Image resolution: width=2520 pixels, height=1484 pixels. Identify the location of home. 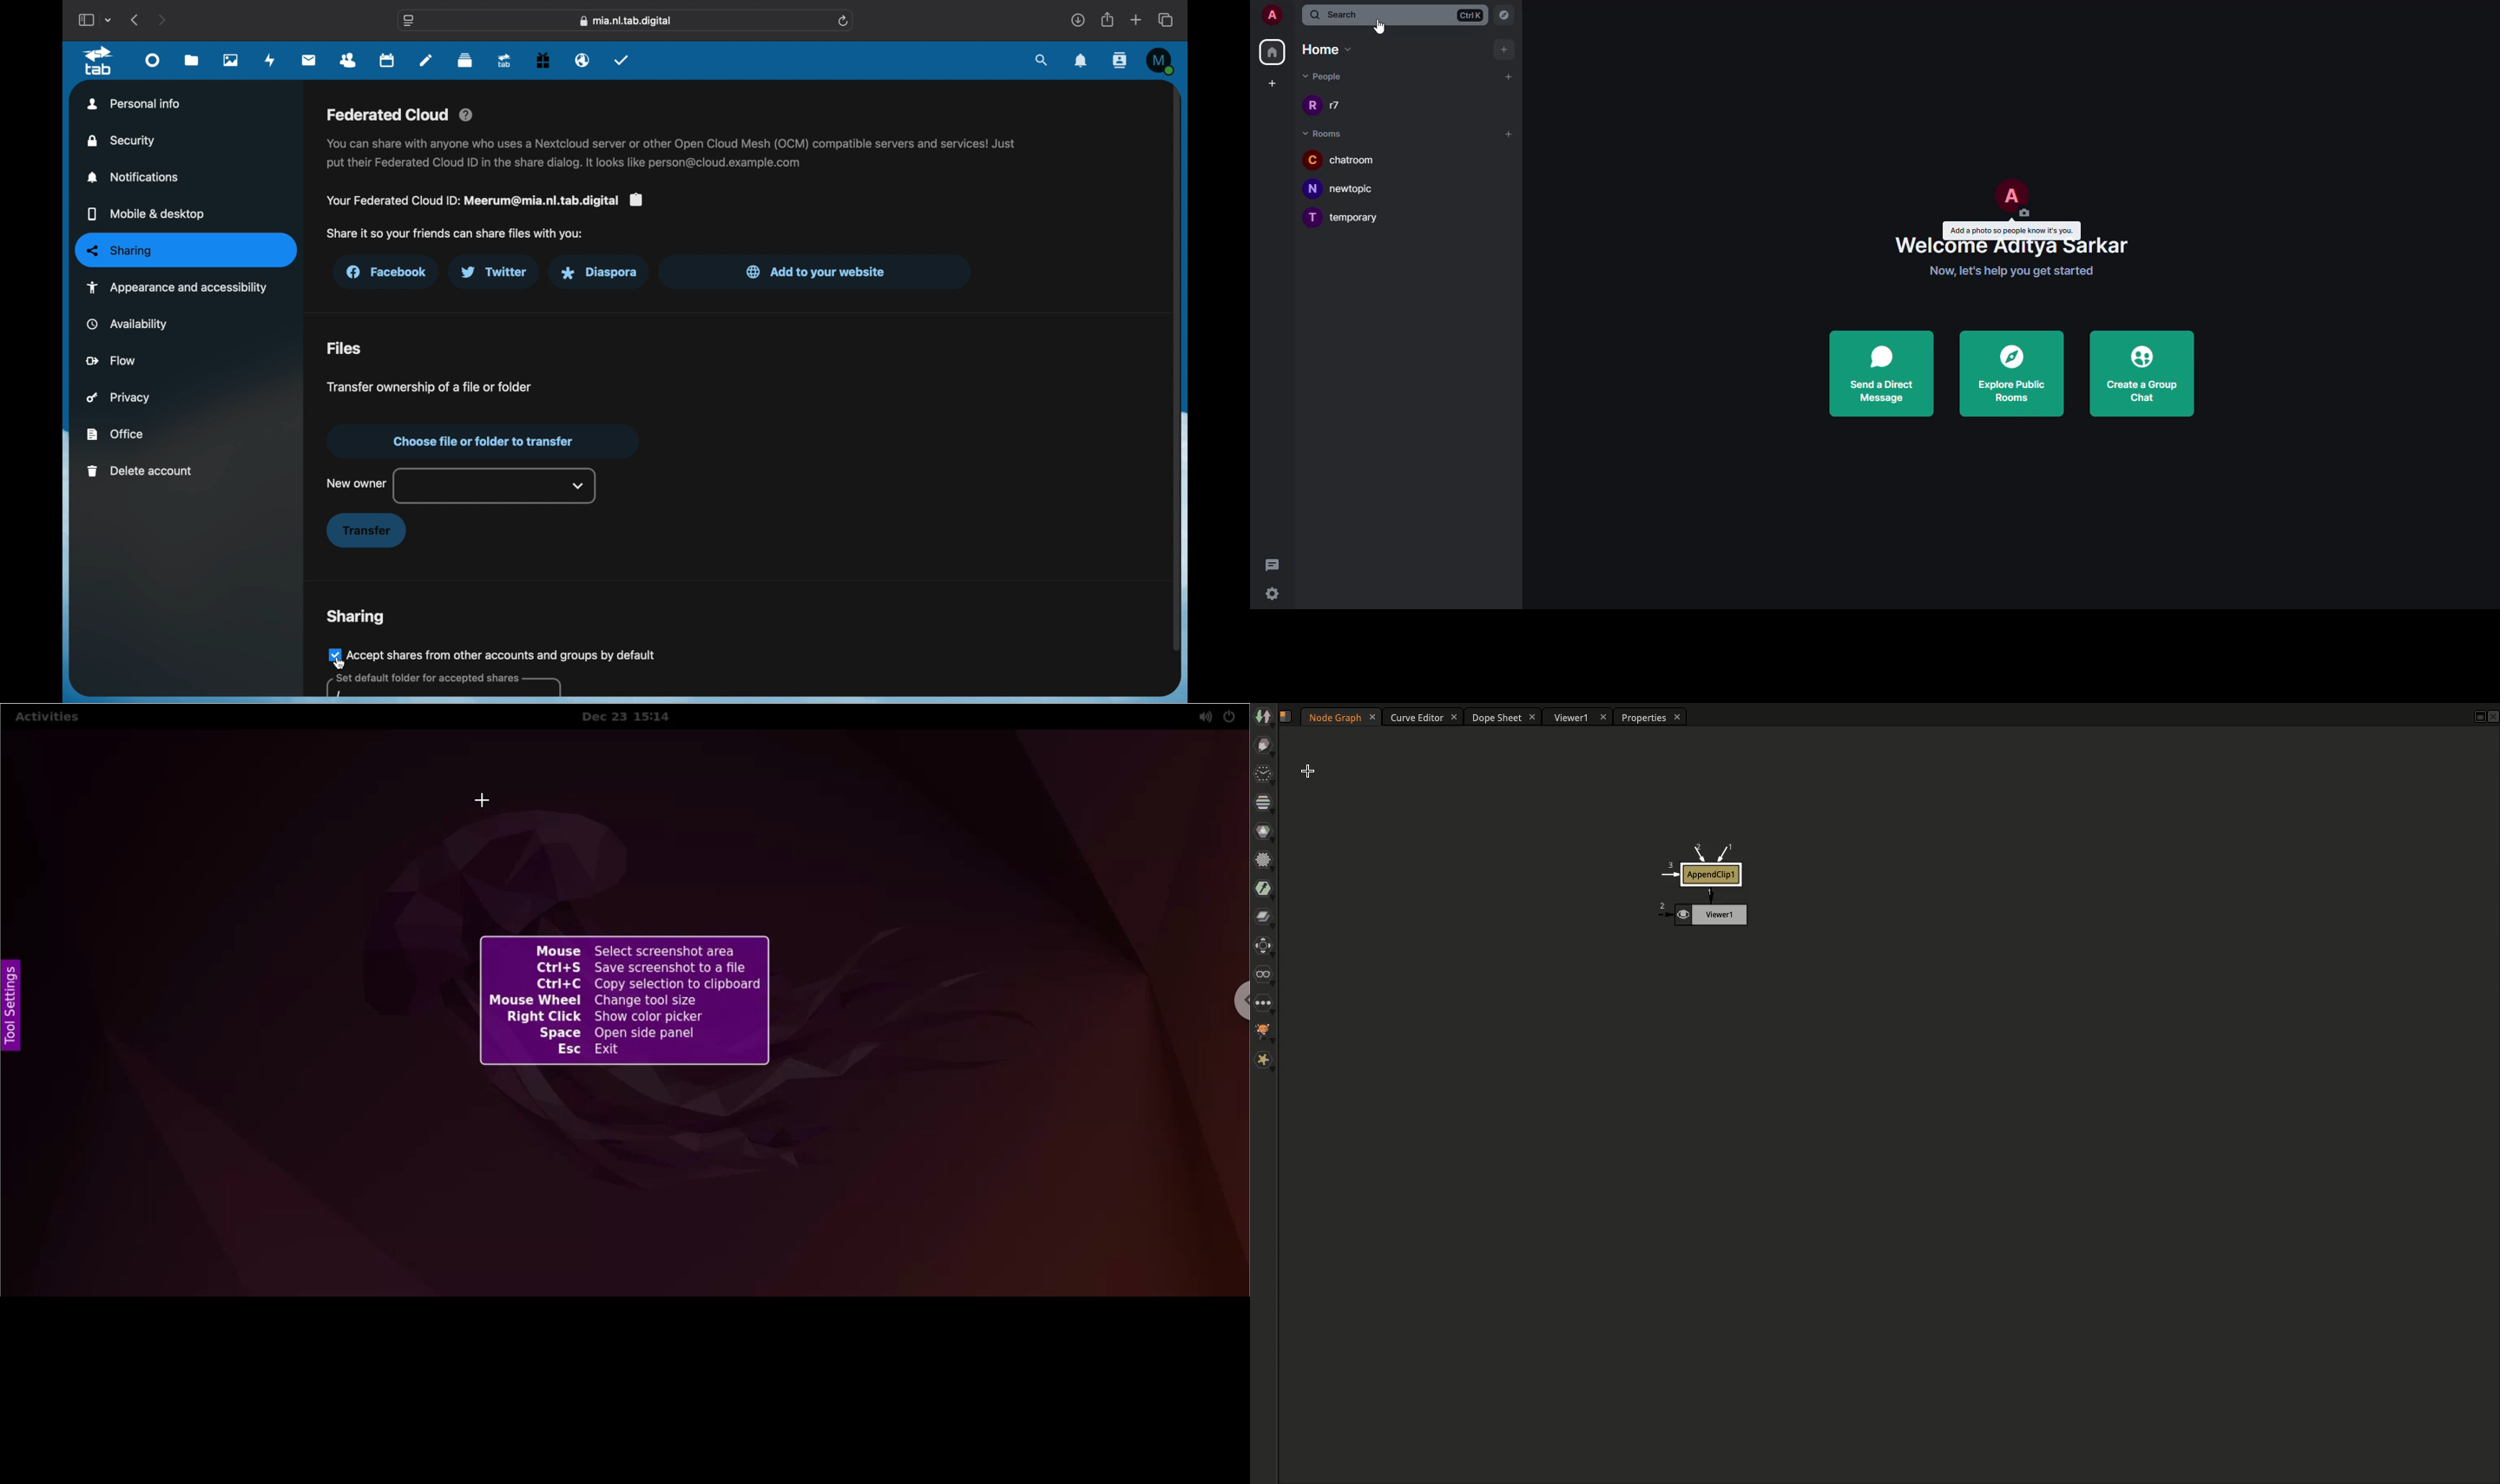
(1272, 51).